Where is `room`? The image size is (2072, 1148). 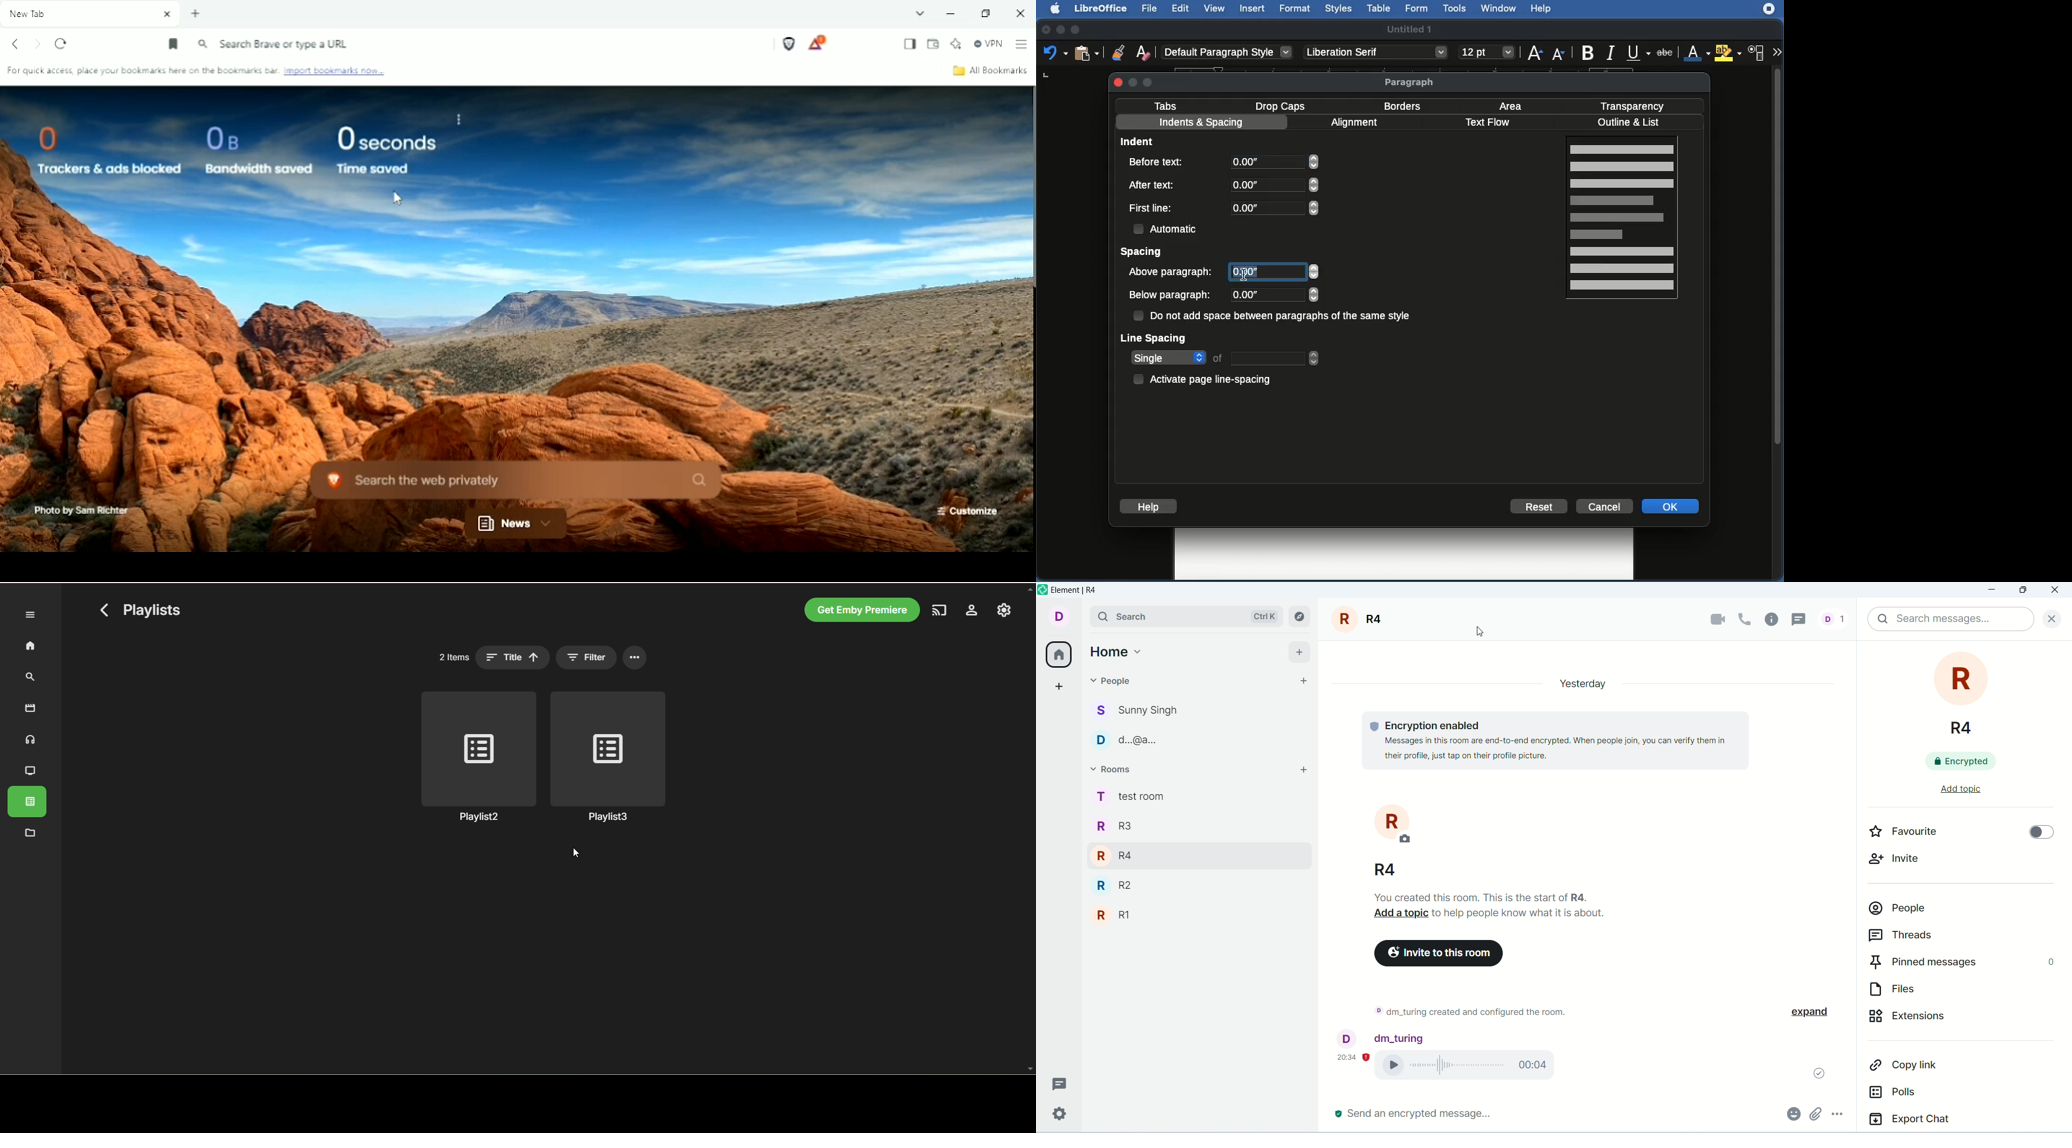
room is located at coordinates (1384, 840).